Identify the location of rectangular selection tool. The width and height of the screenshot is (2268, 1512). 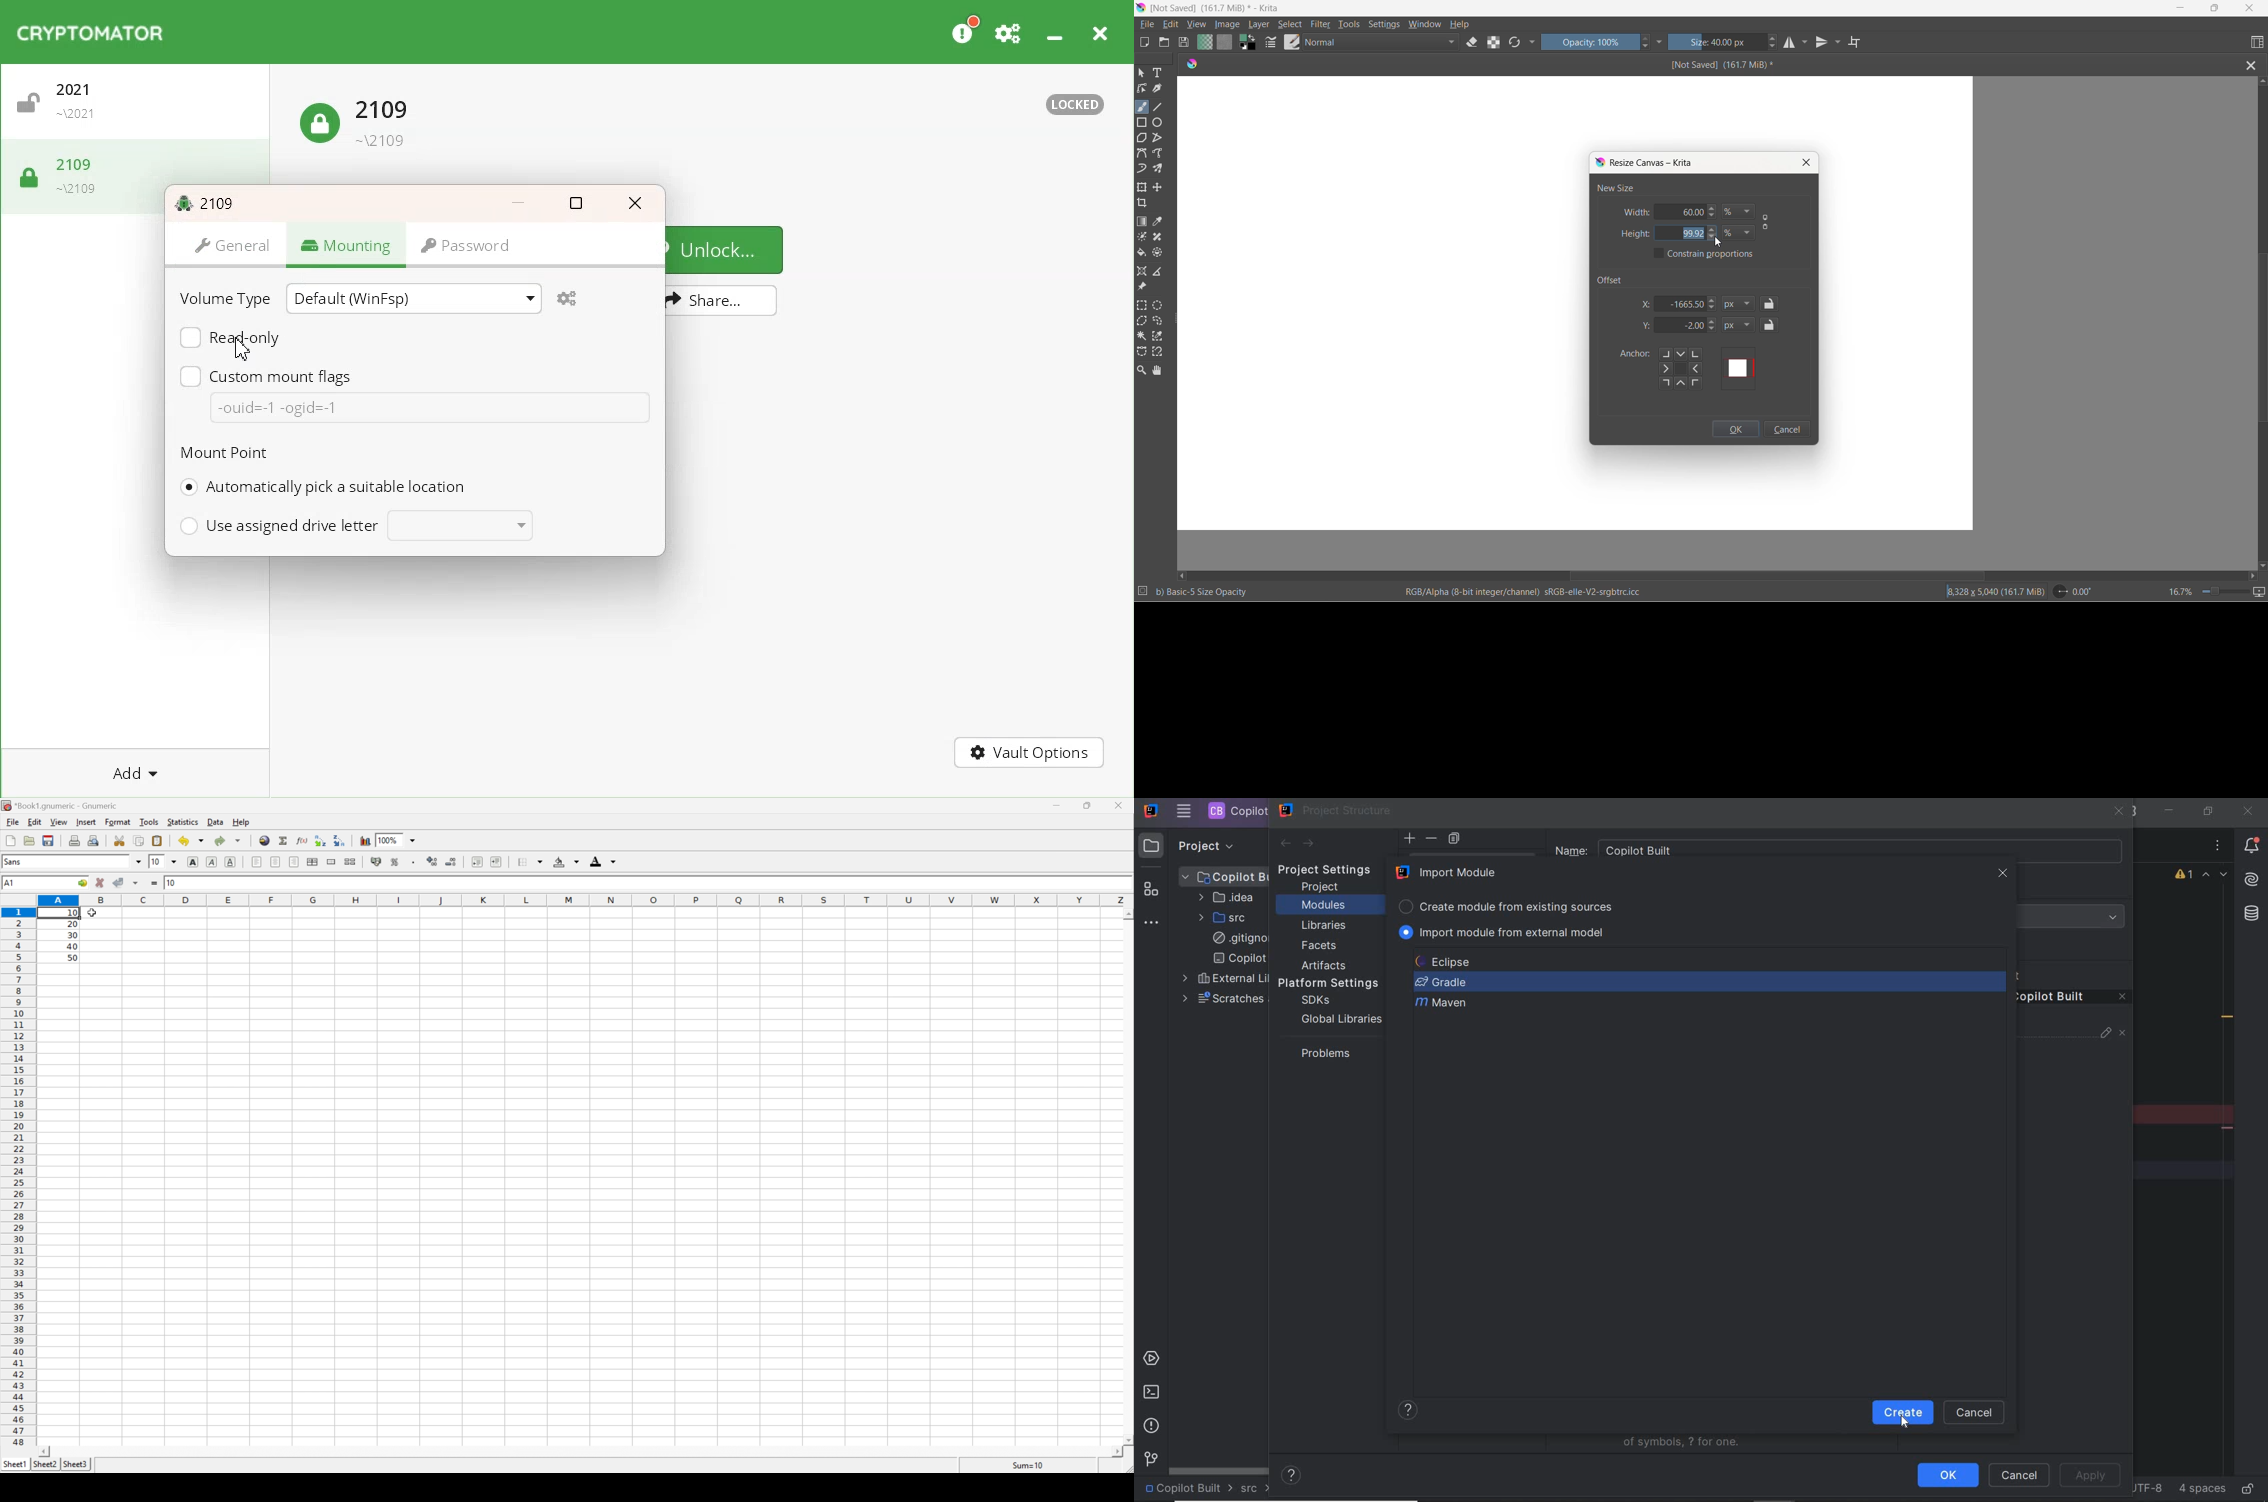
(1143, 307).